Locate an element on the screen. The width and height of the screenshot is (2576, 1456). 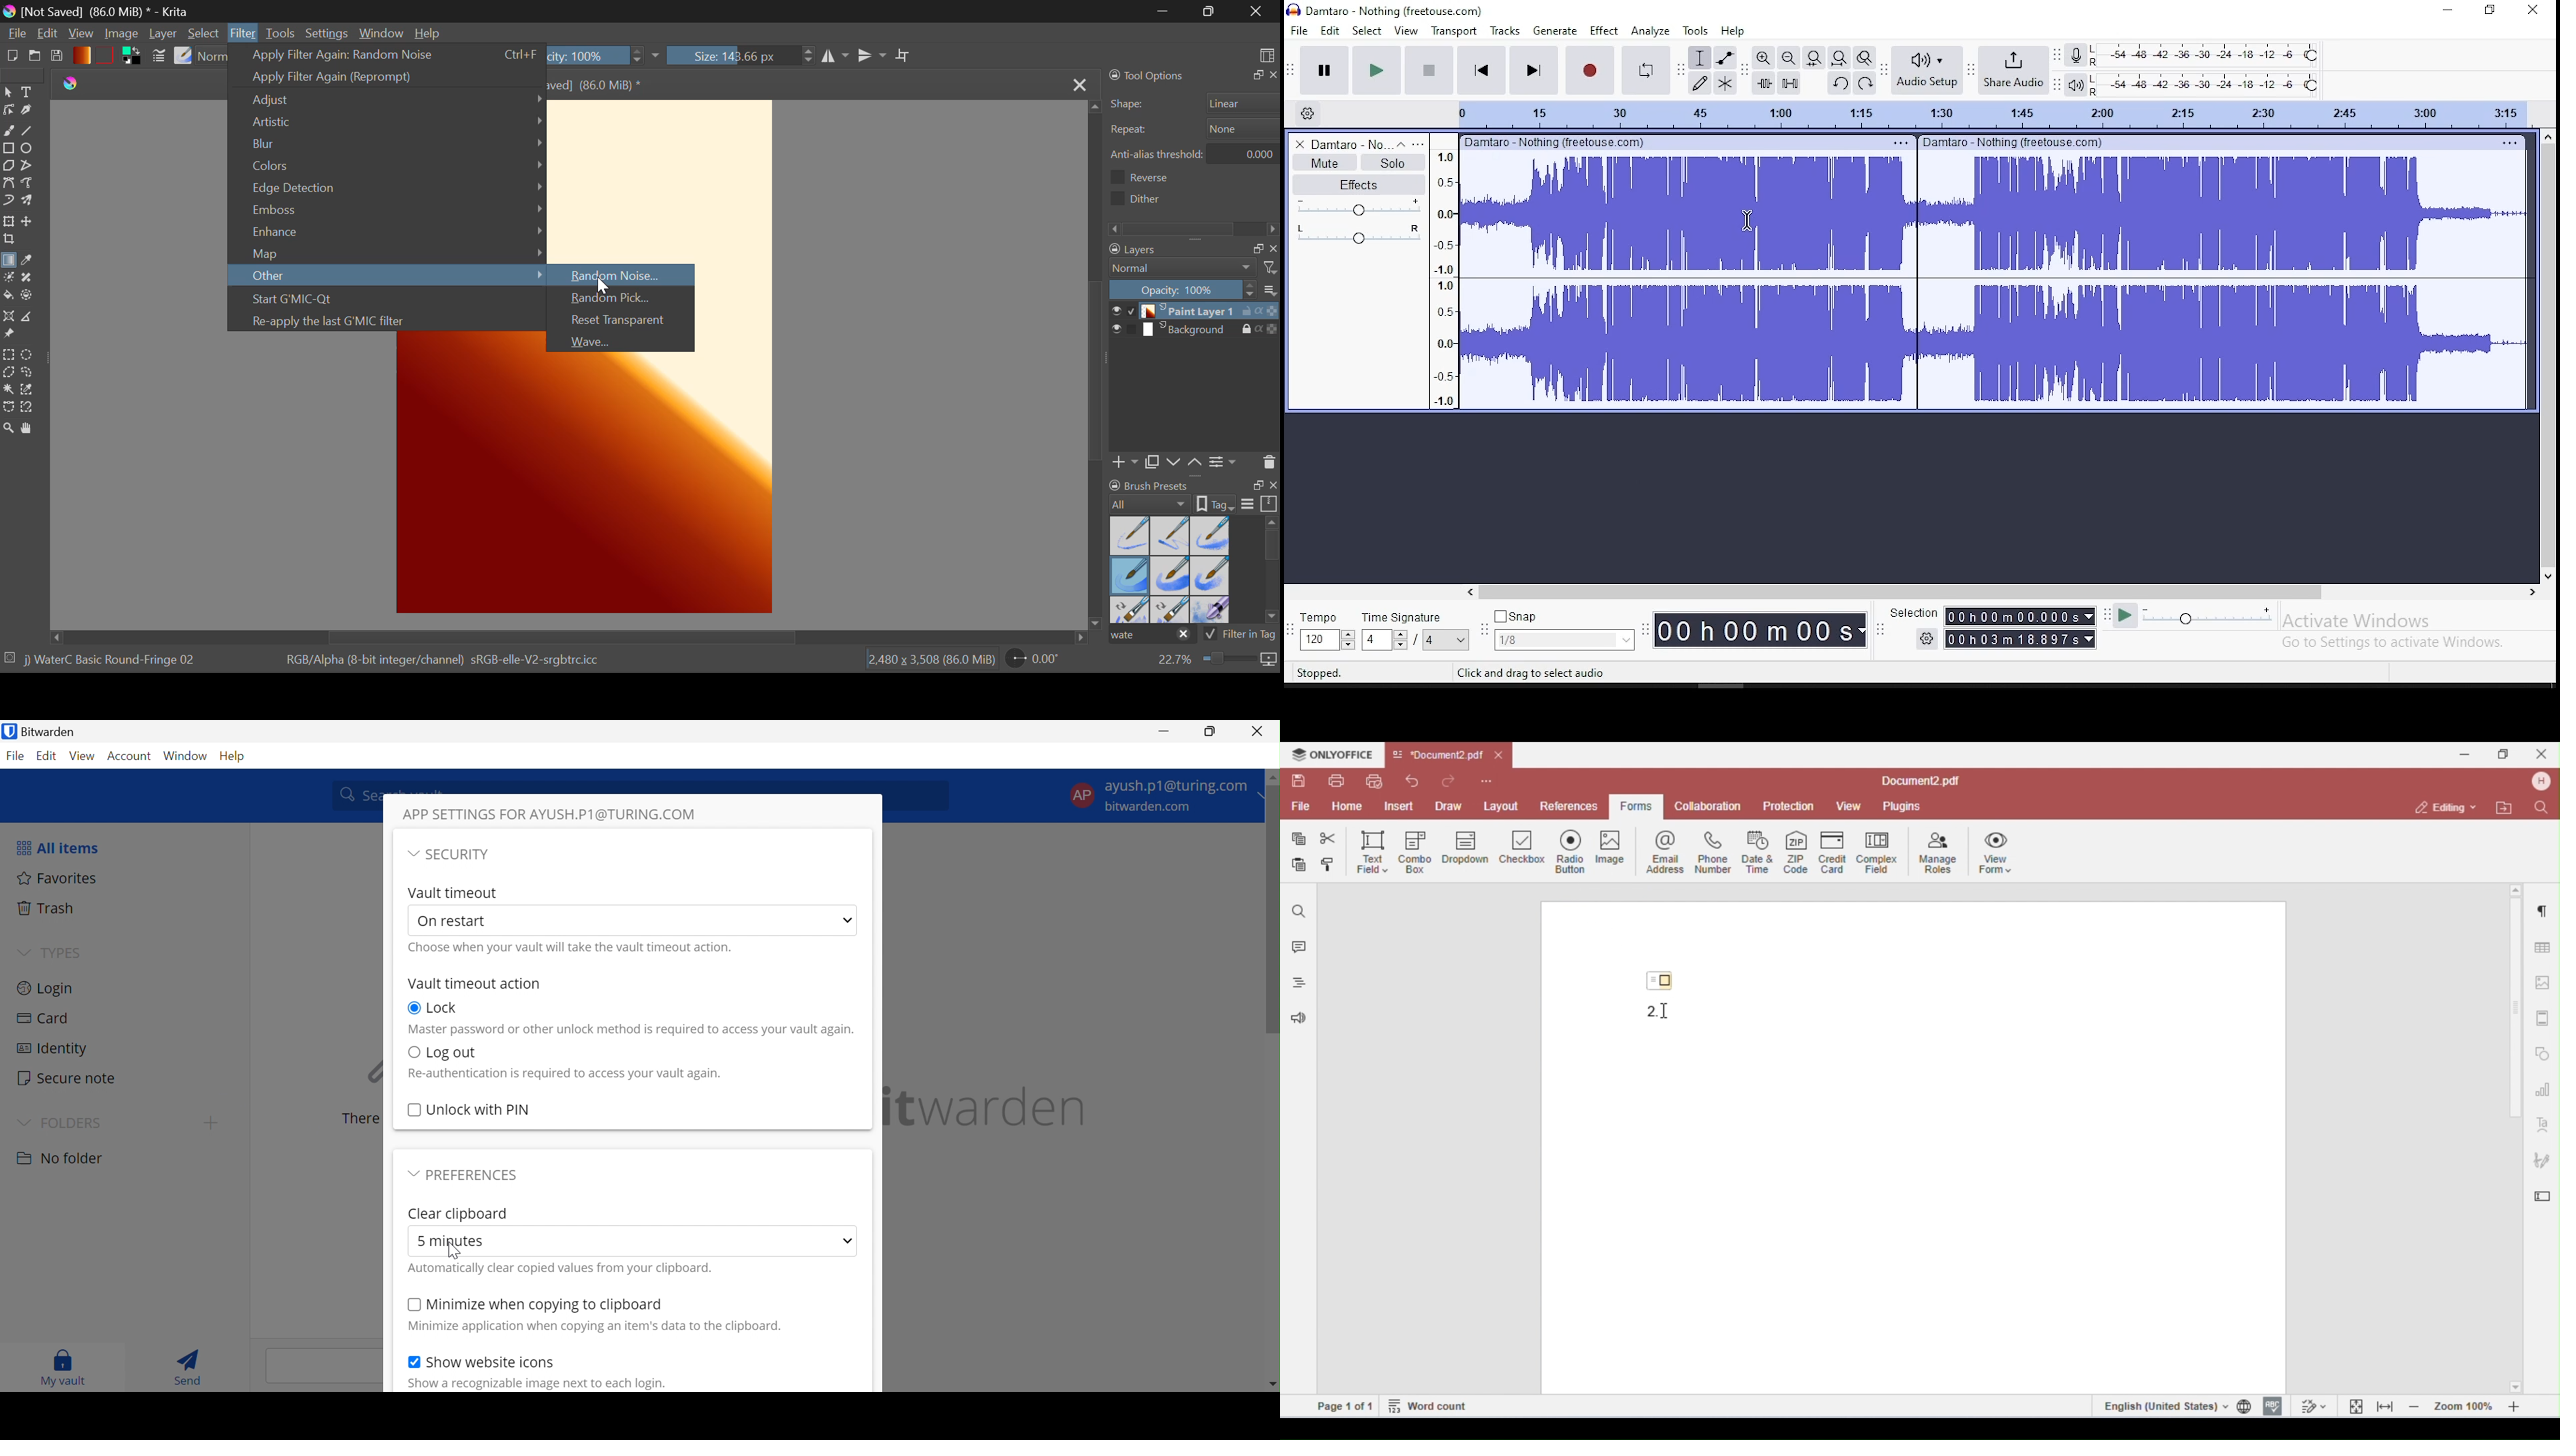
color scale is located at coordinates (1272, 311).